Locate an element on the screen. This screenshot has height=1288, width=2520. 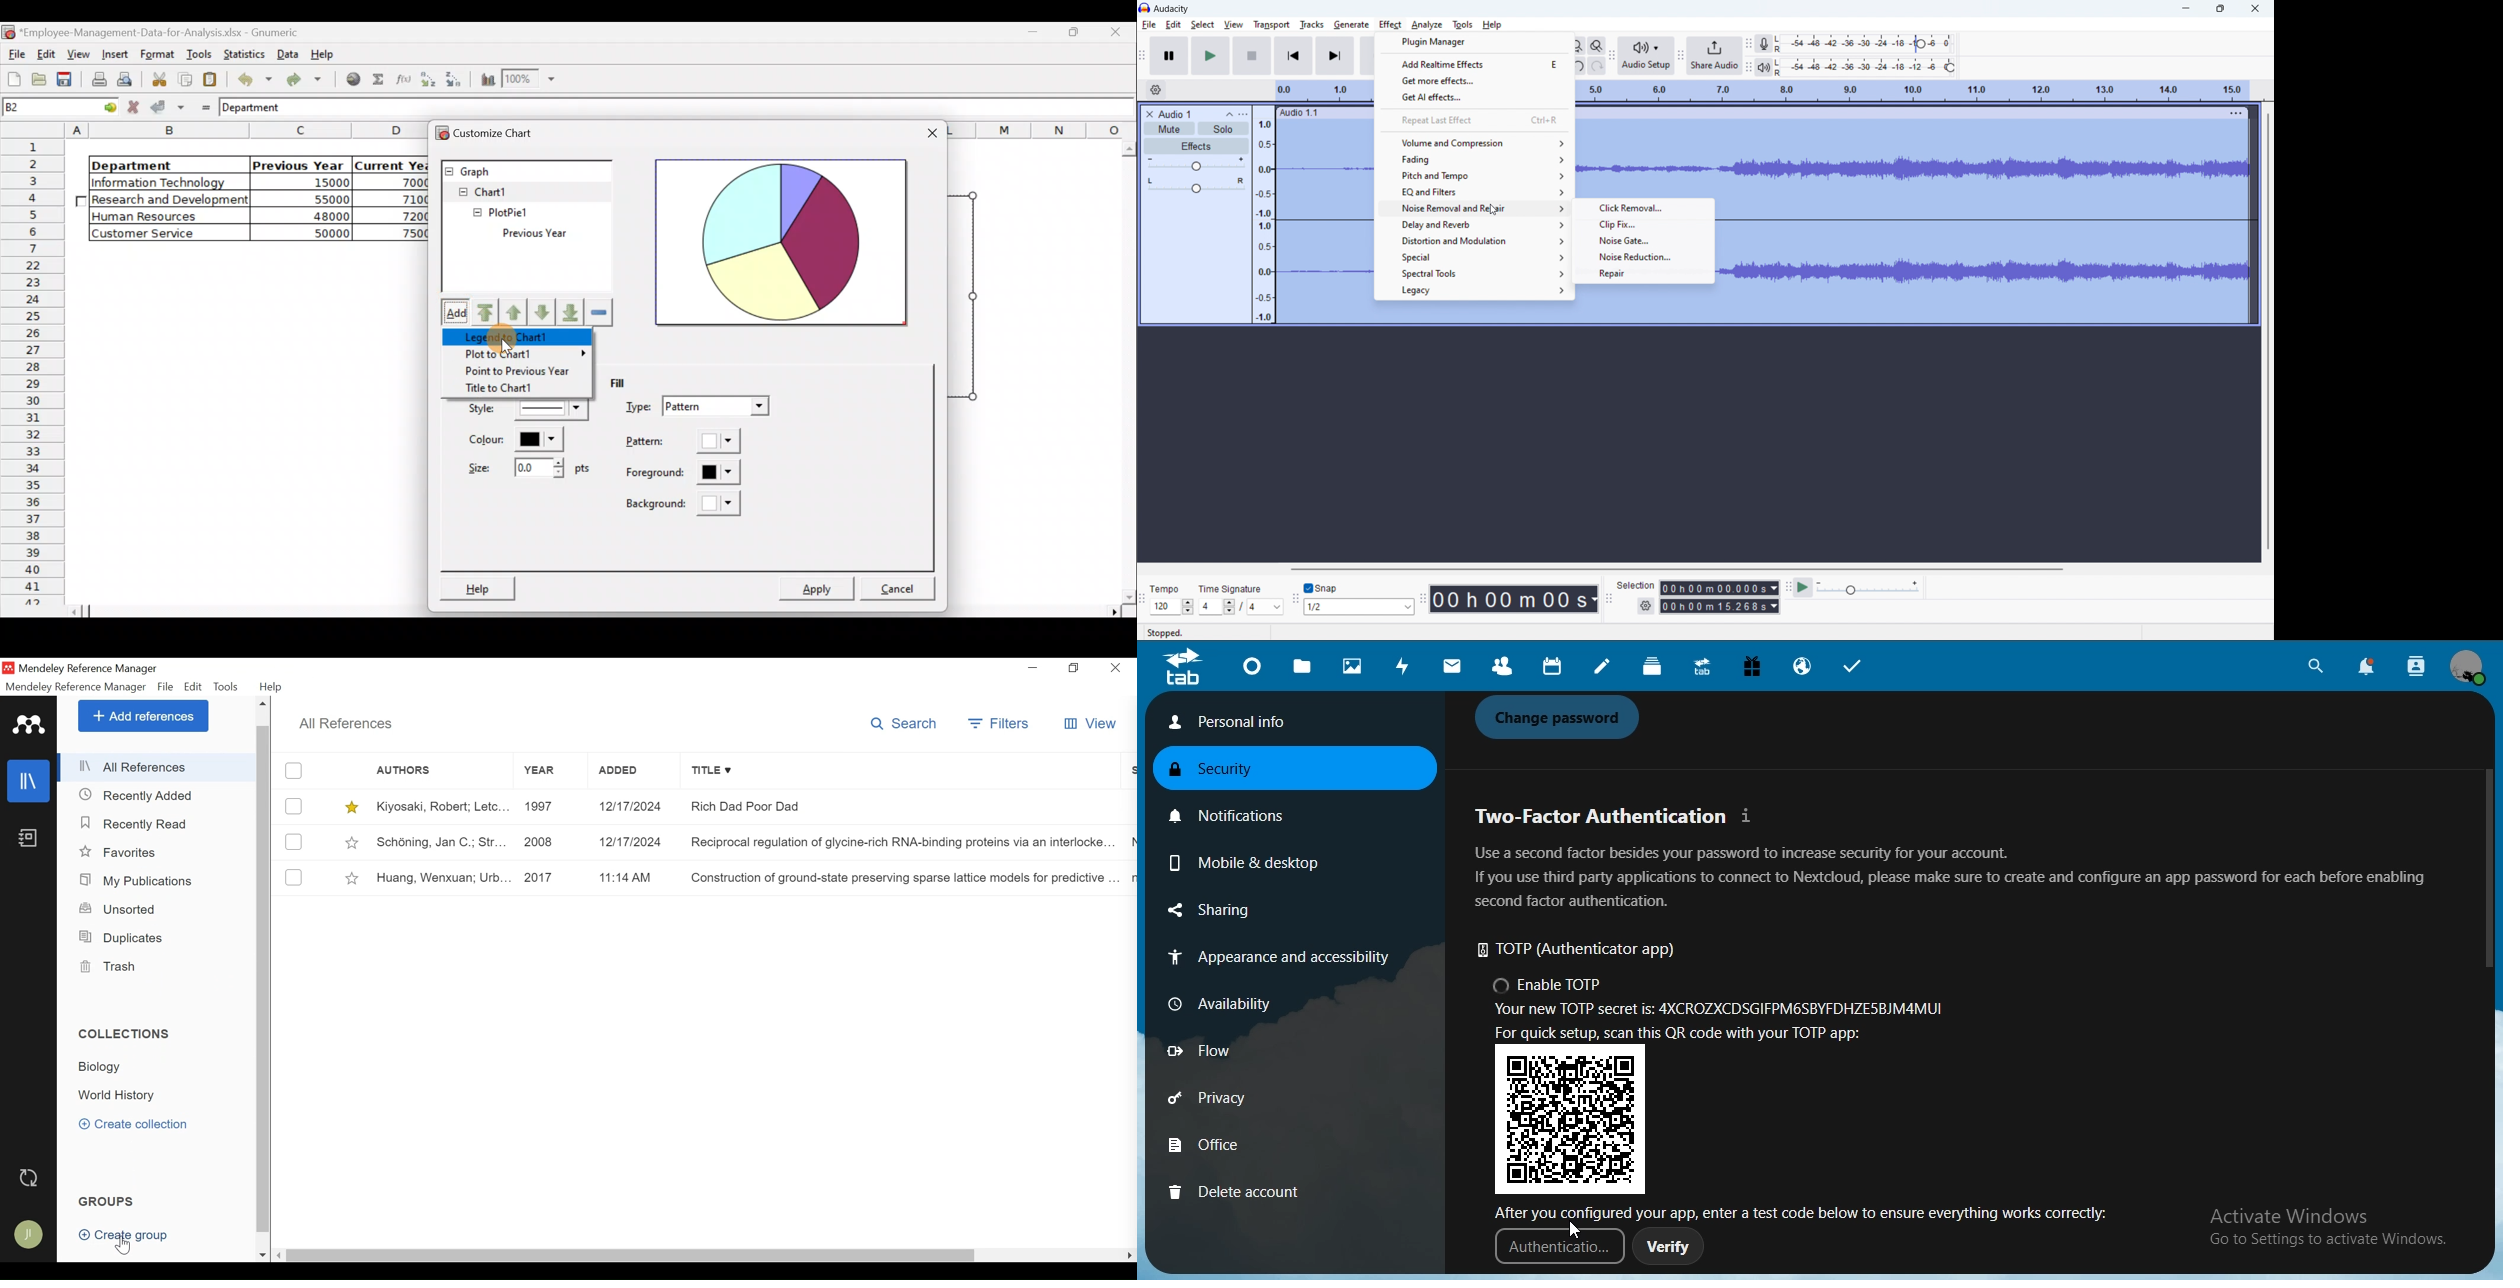
search contacts is located at coordinates (2417, 667).